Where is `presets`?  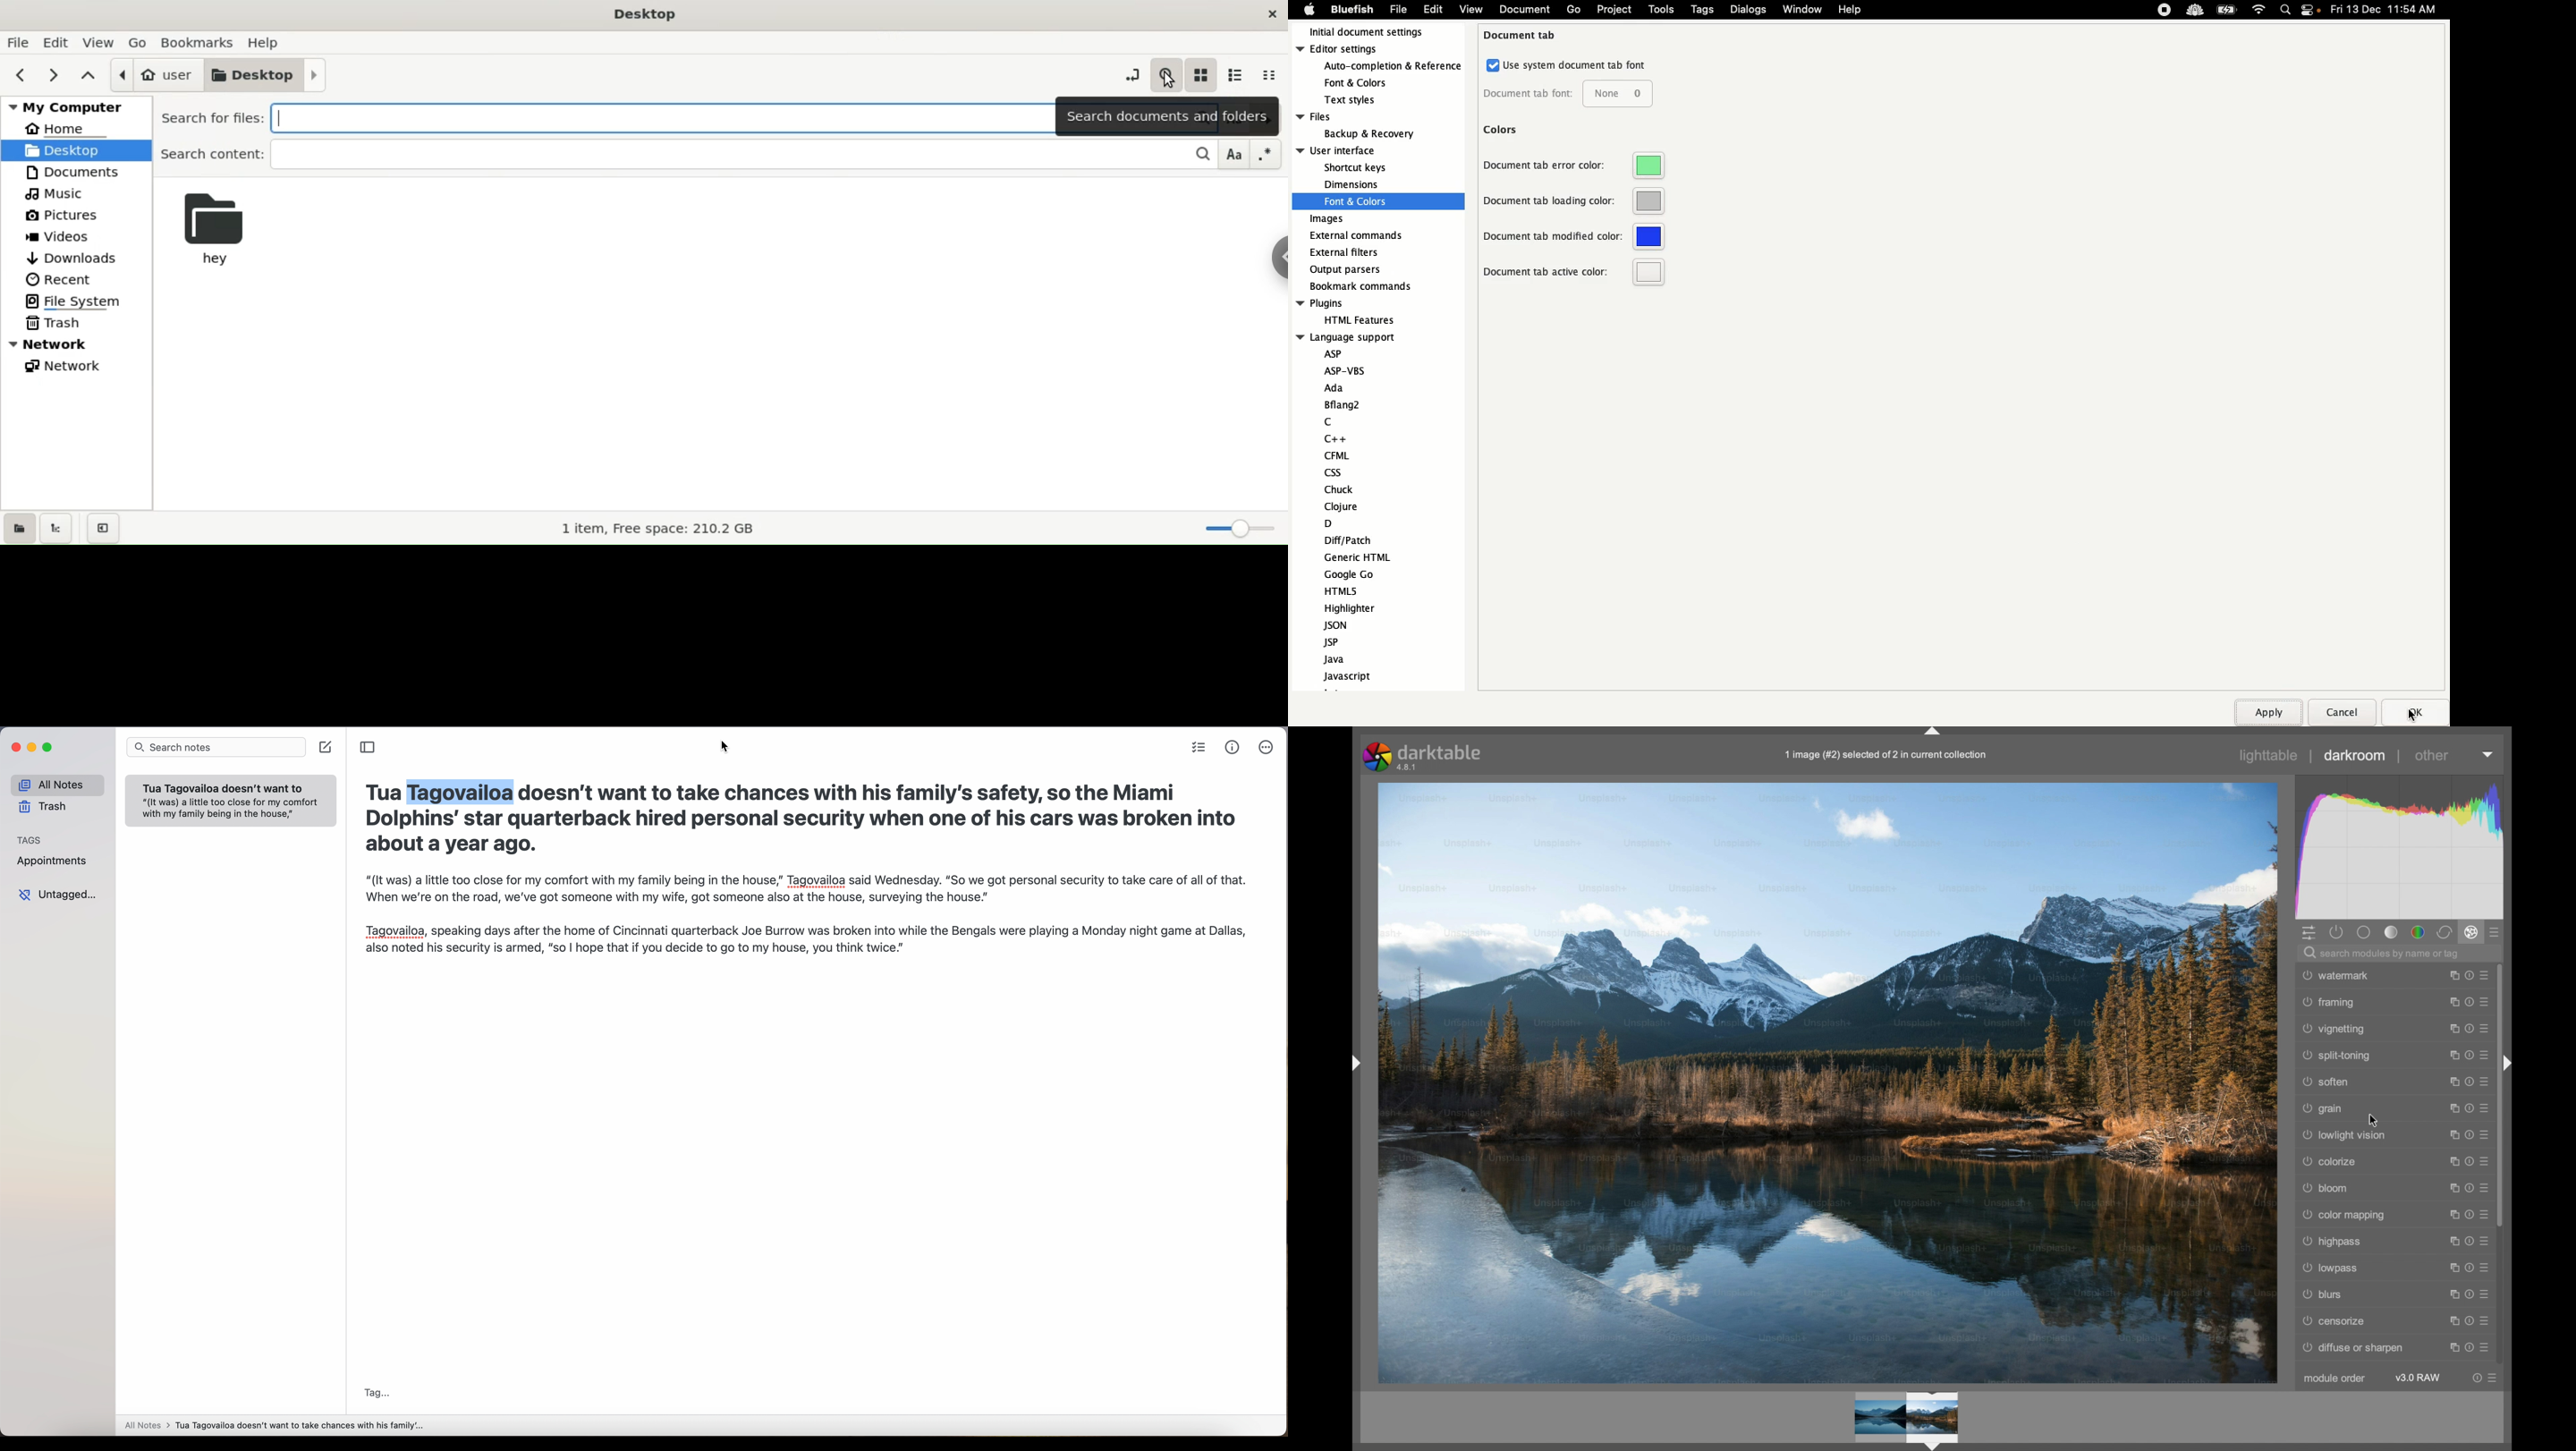
presets is located at coordinates (2489, 1161).